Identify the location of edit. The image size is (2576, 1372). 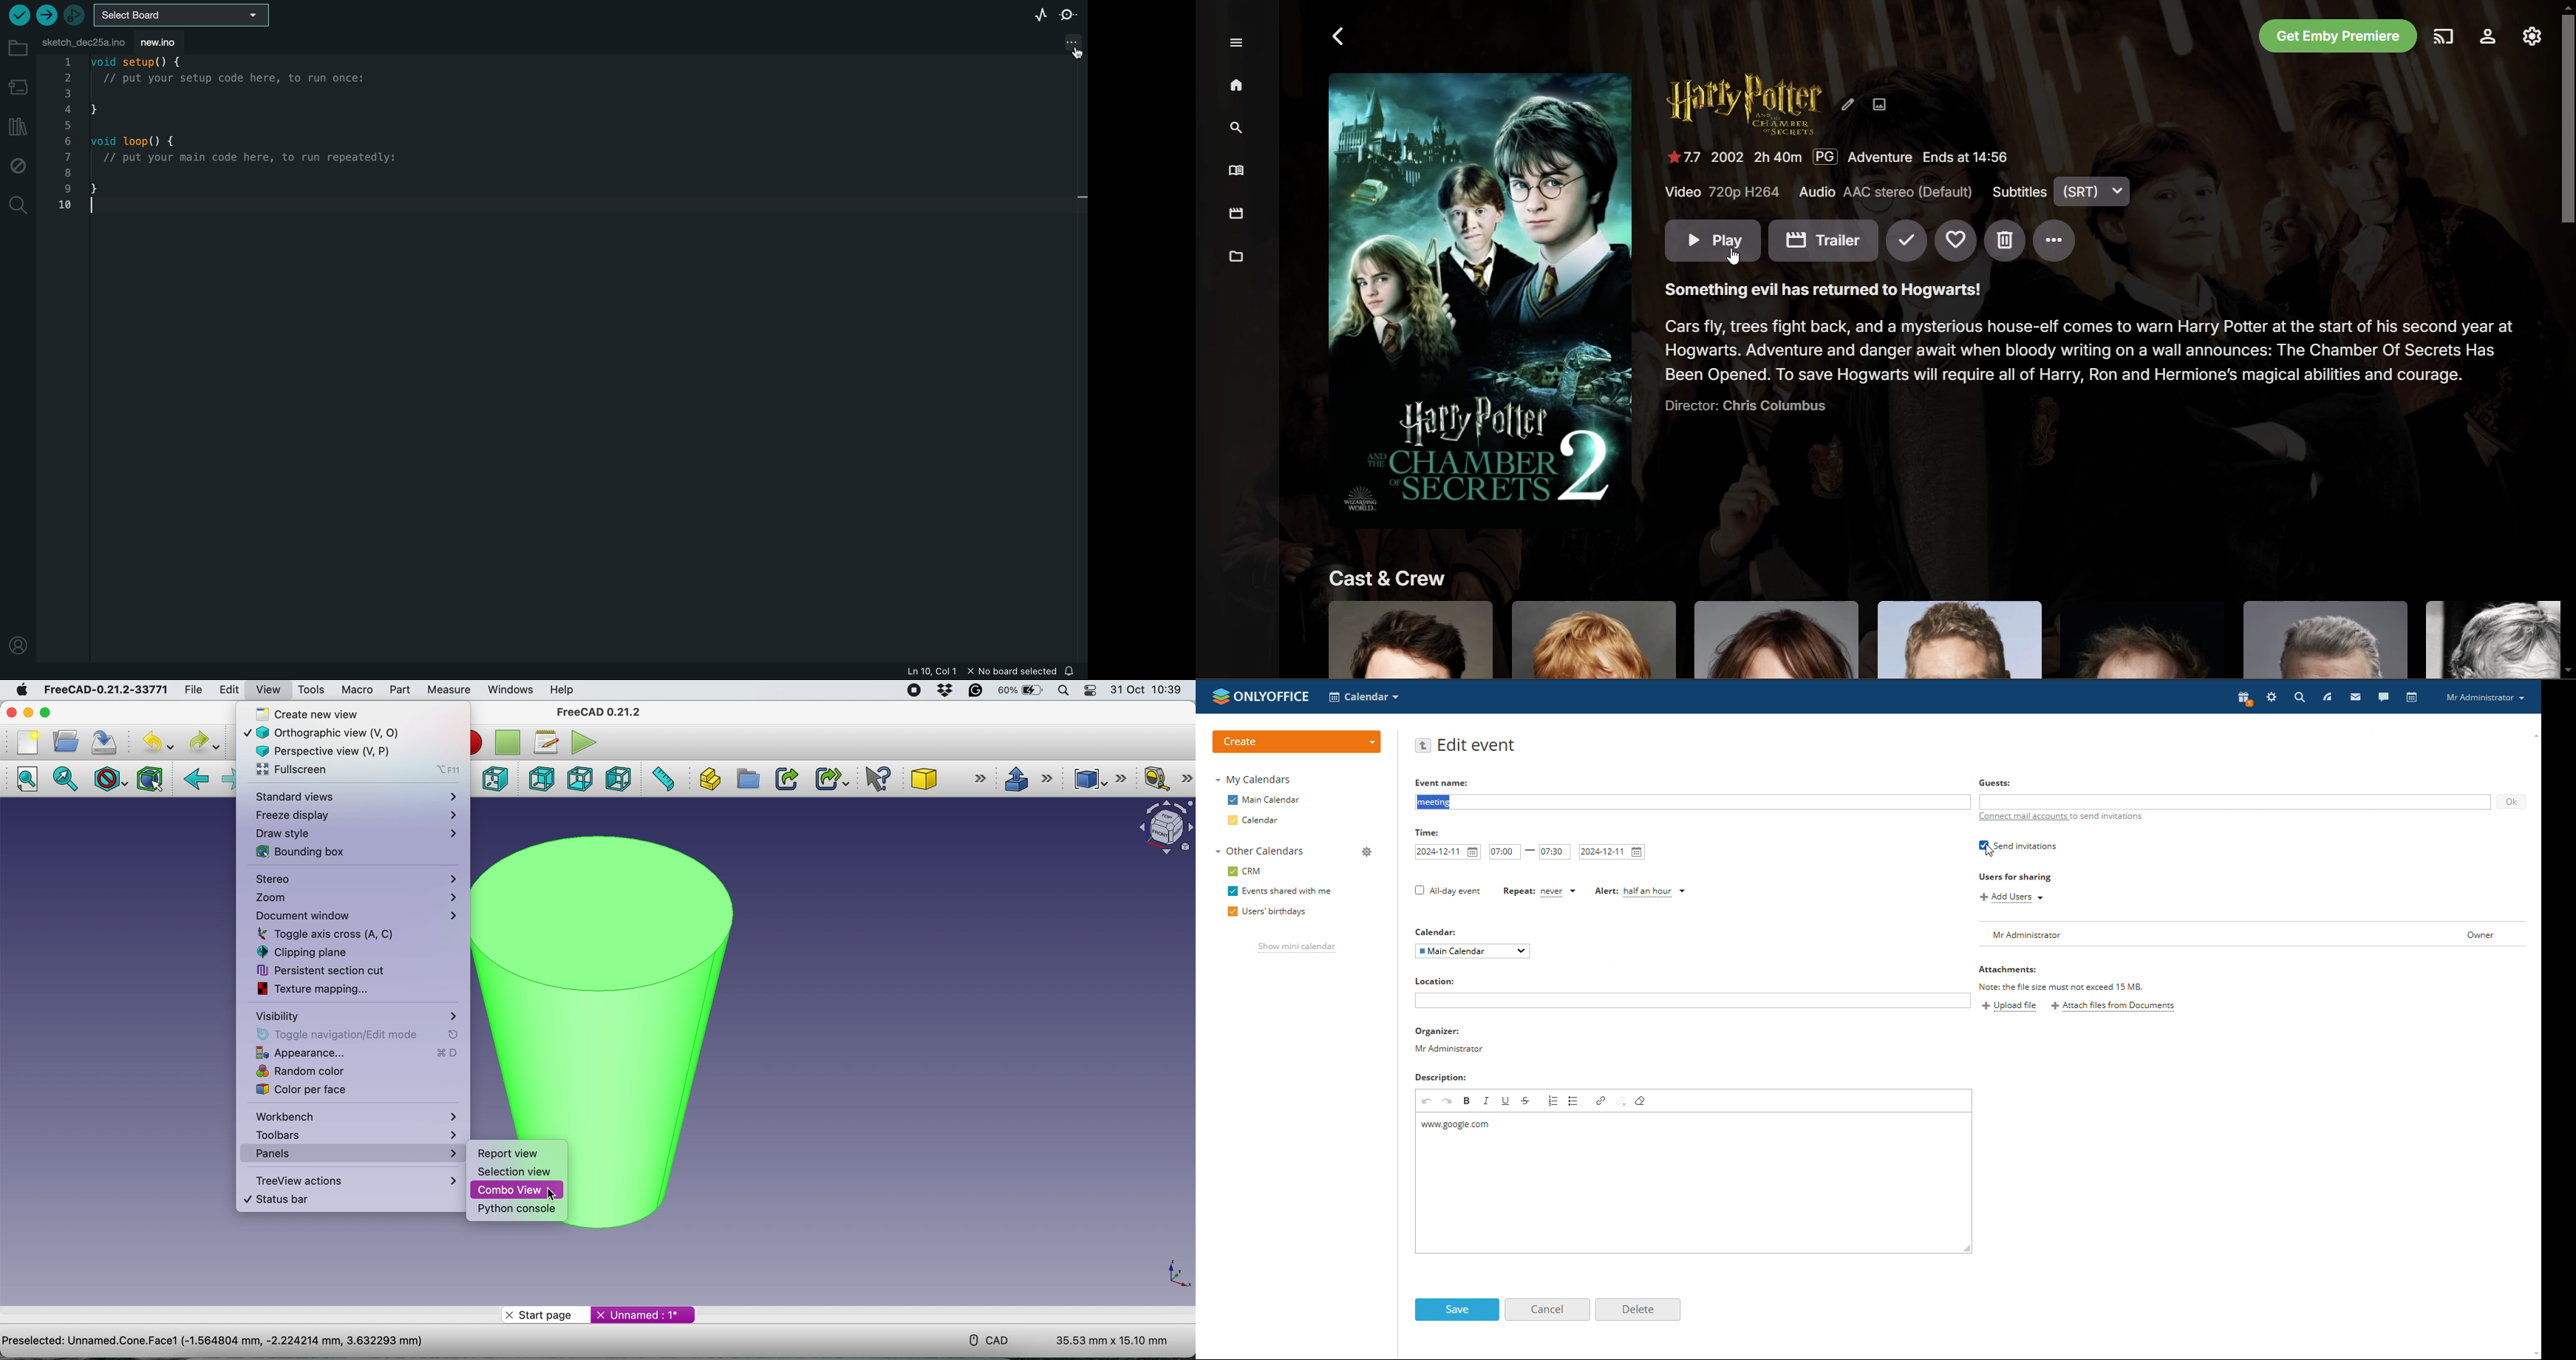
(227, 691).